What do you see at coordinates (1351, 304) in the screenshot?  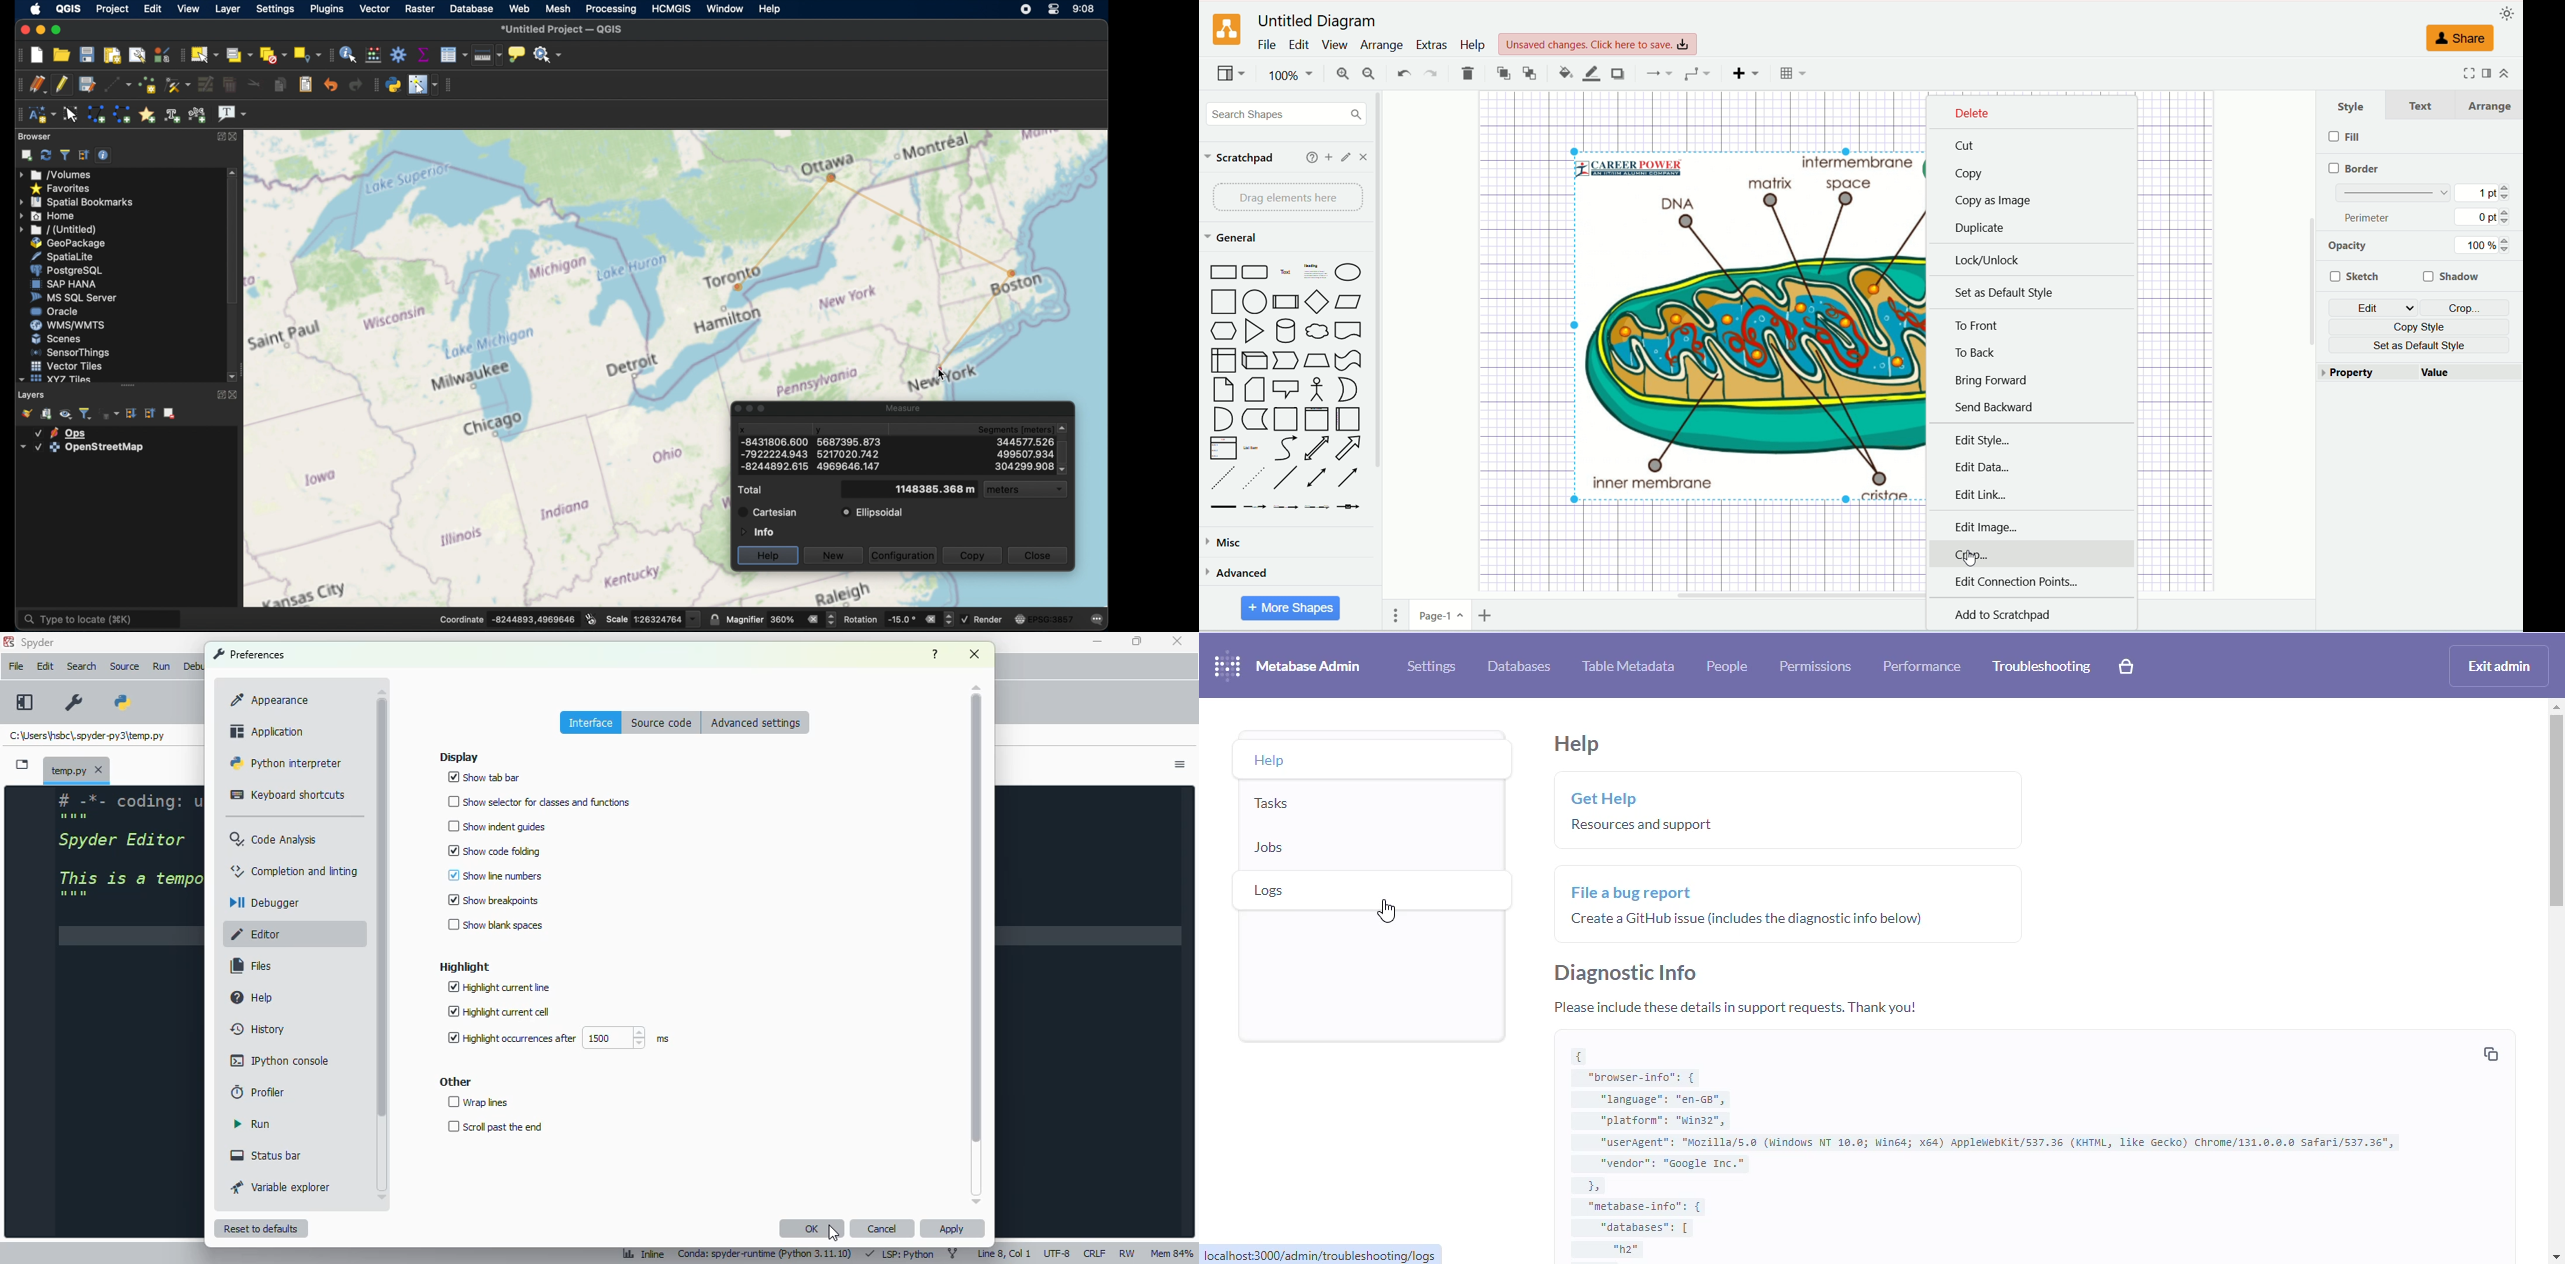 I see `Parallelogram` at bounding box center [1351, 304].